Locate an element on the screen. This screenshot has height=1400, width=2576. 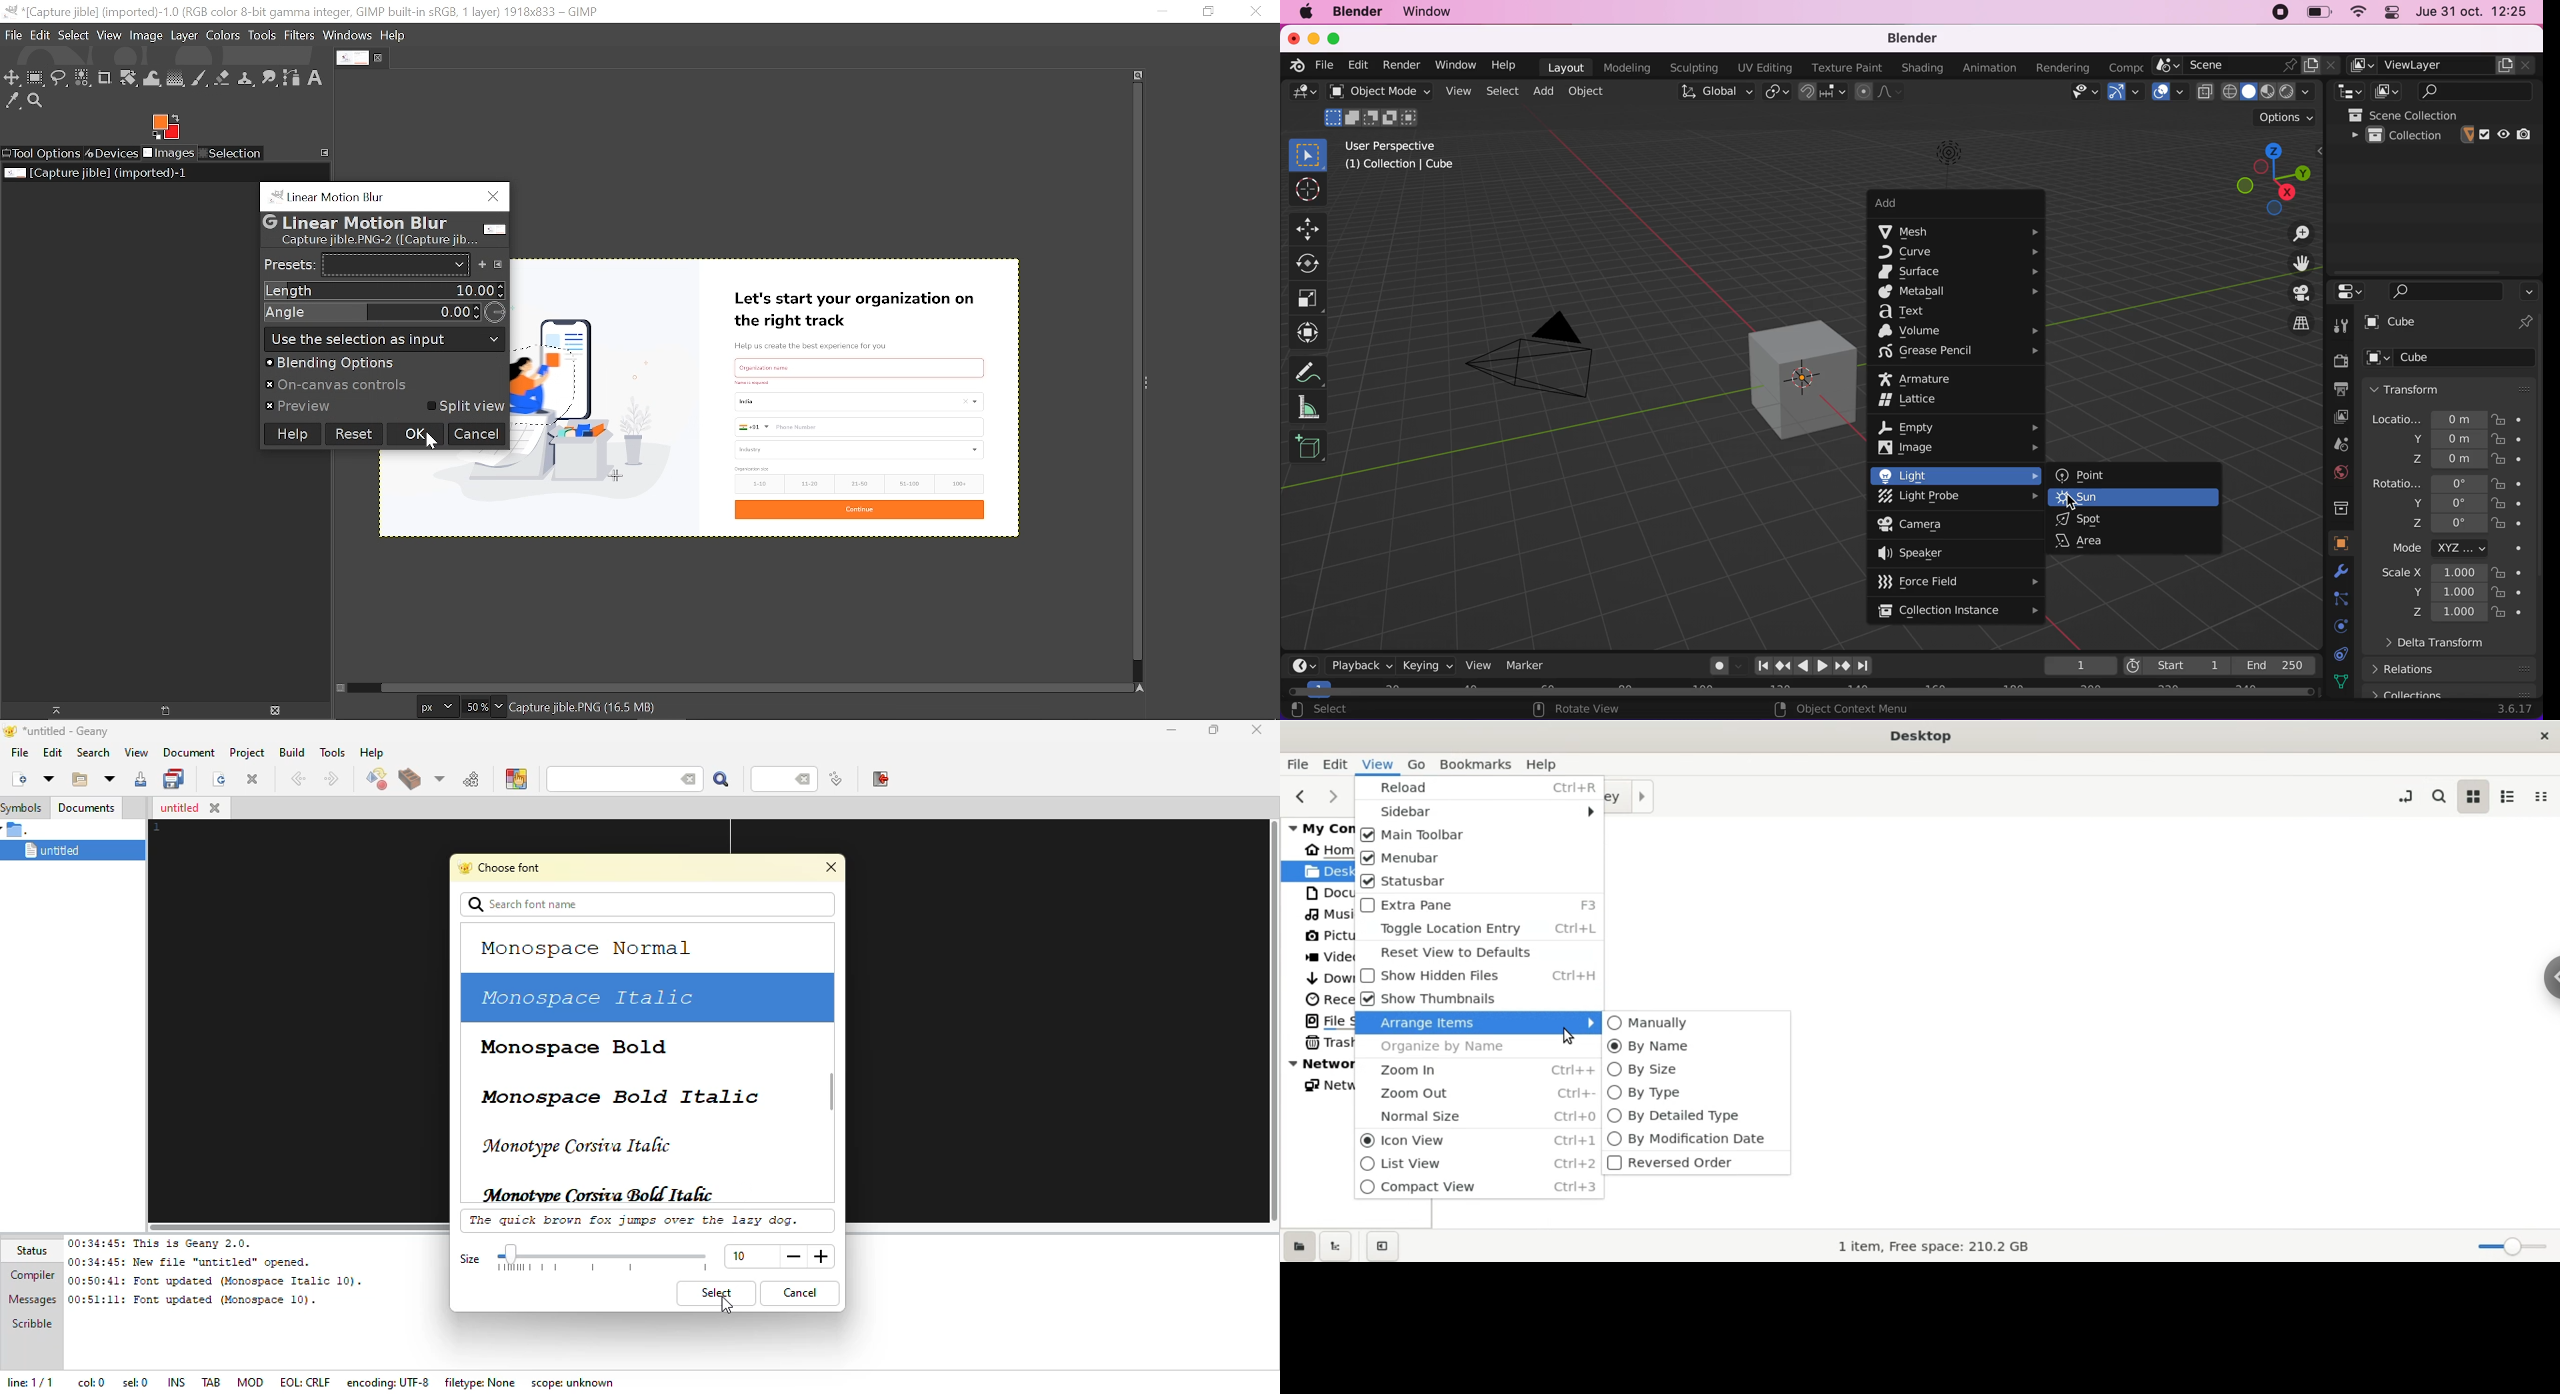
Smudge tool is located at coordinates (270, 79).